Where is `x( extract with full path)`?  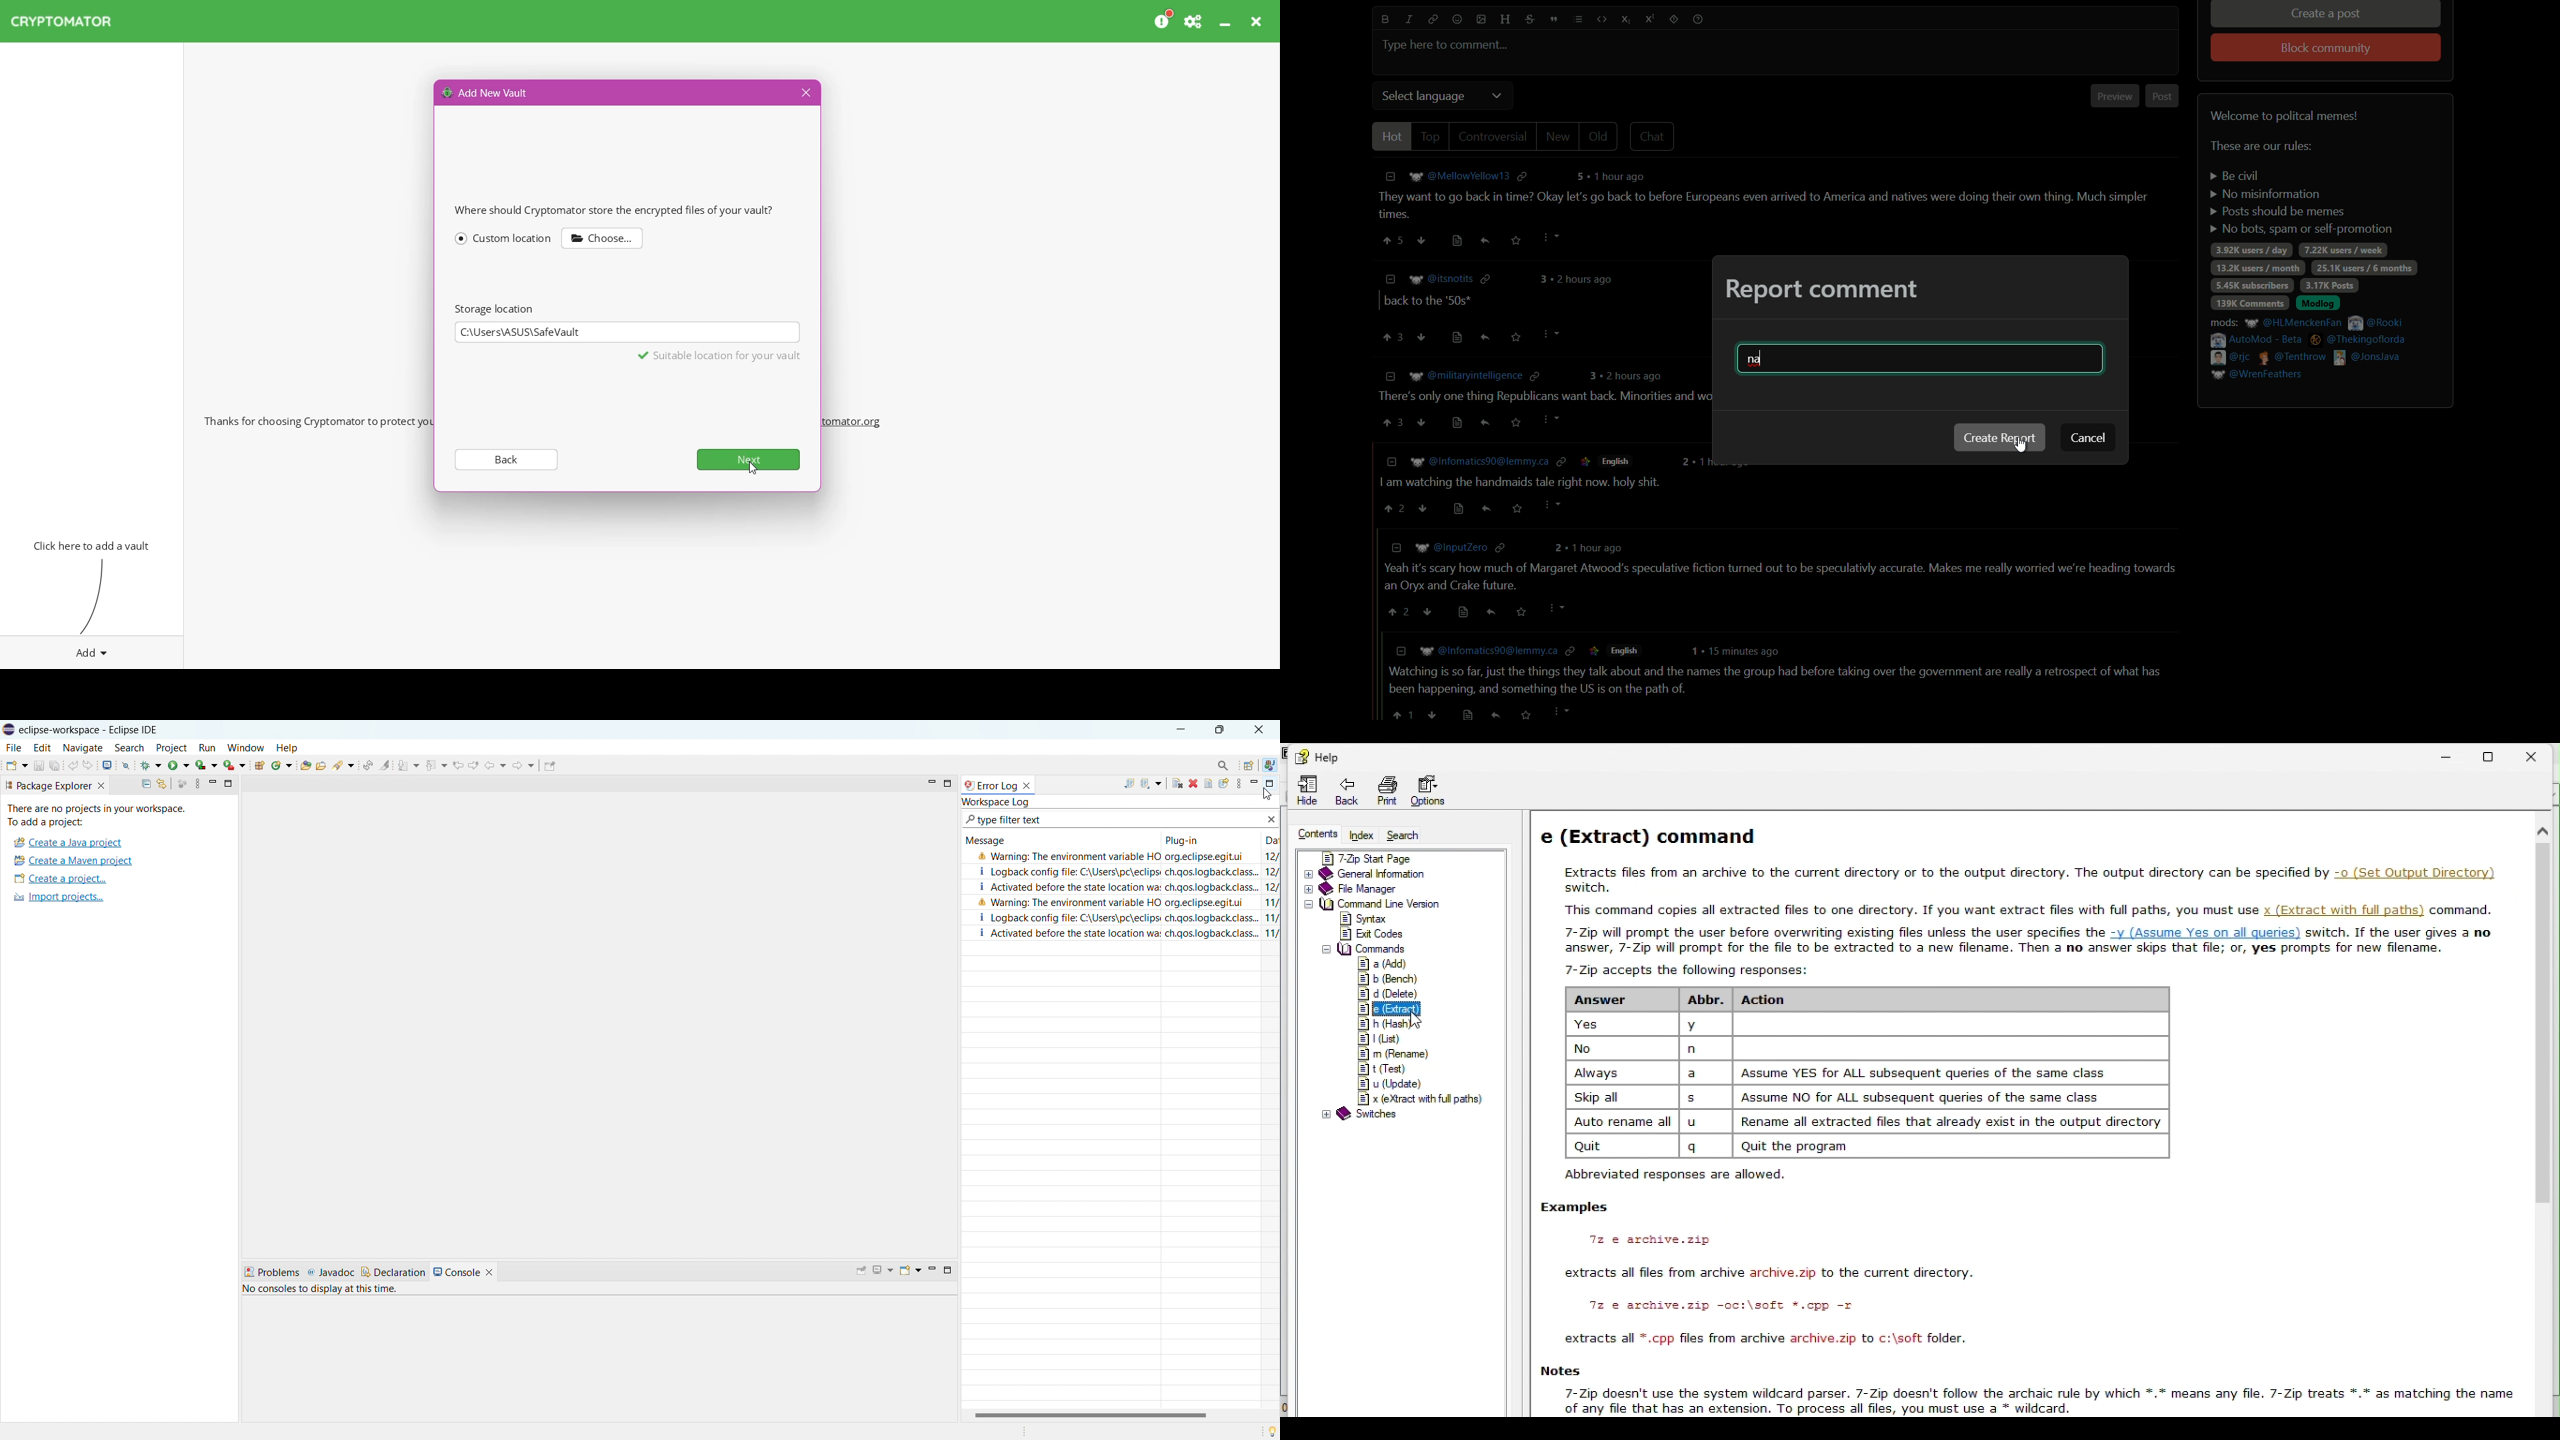 x( extract with full path) is located at coordinates (1418, 1099).